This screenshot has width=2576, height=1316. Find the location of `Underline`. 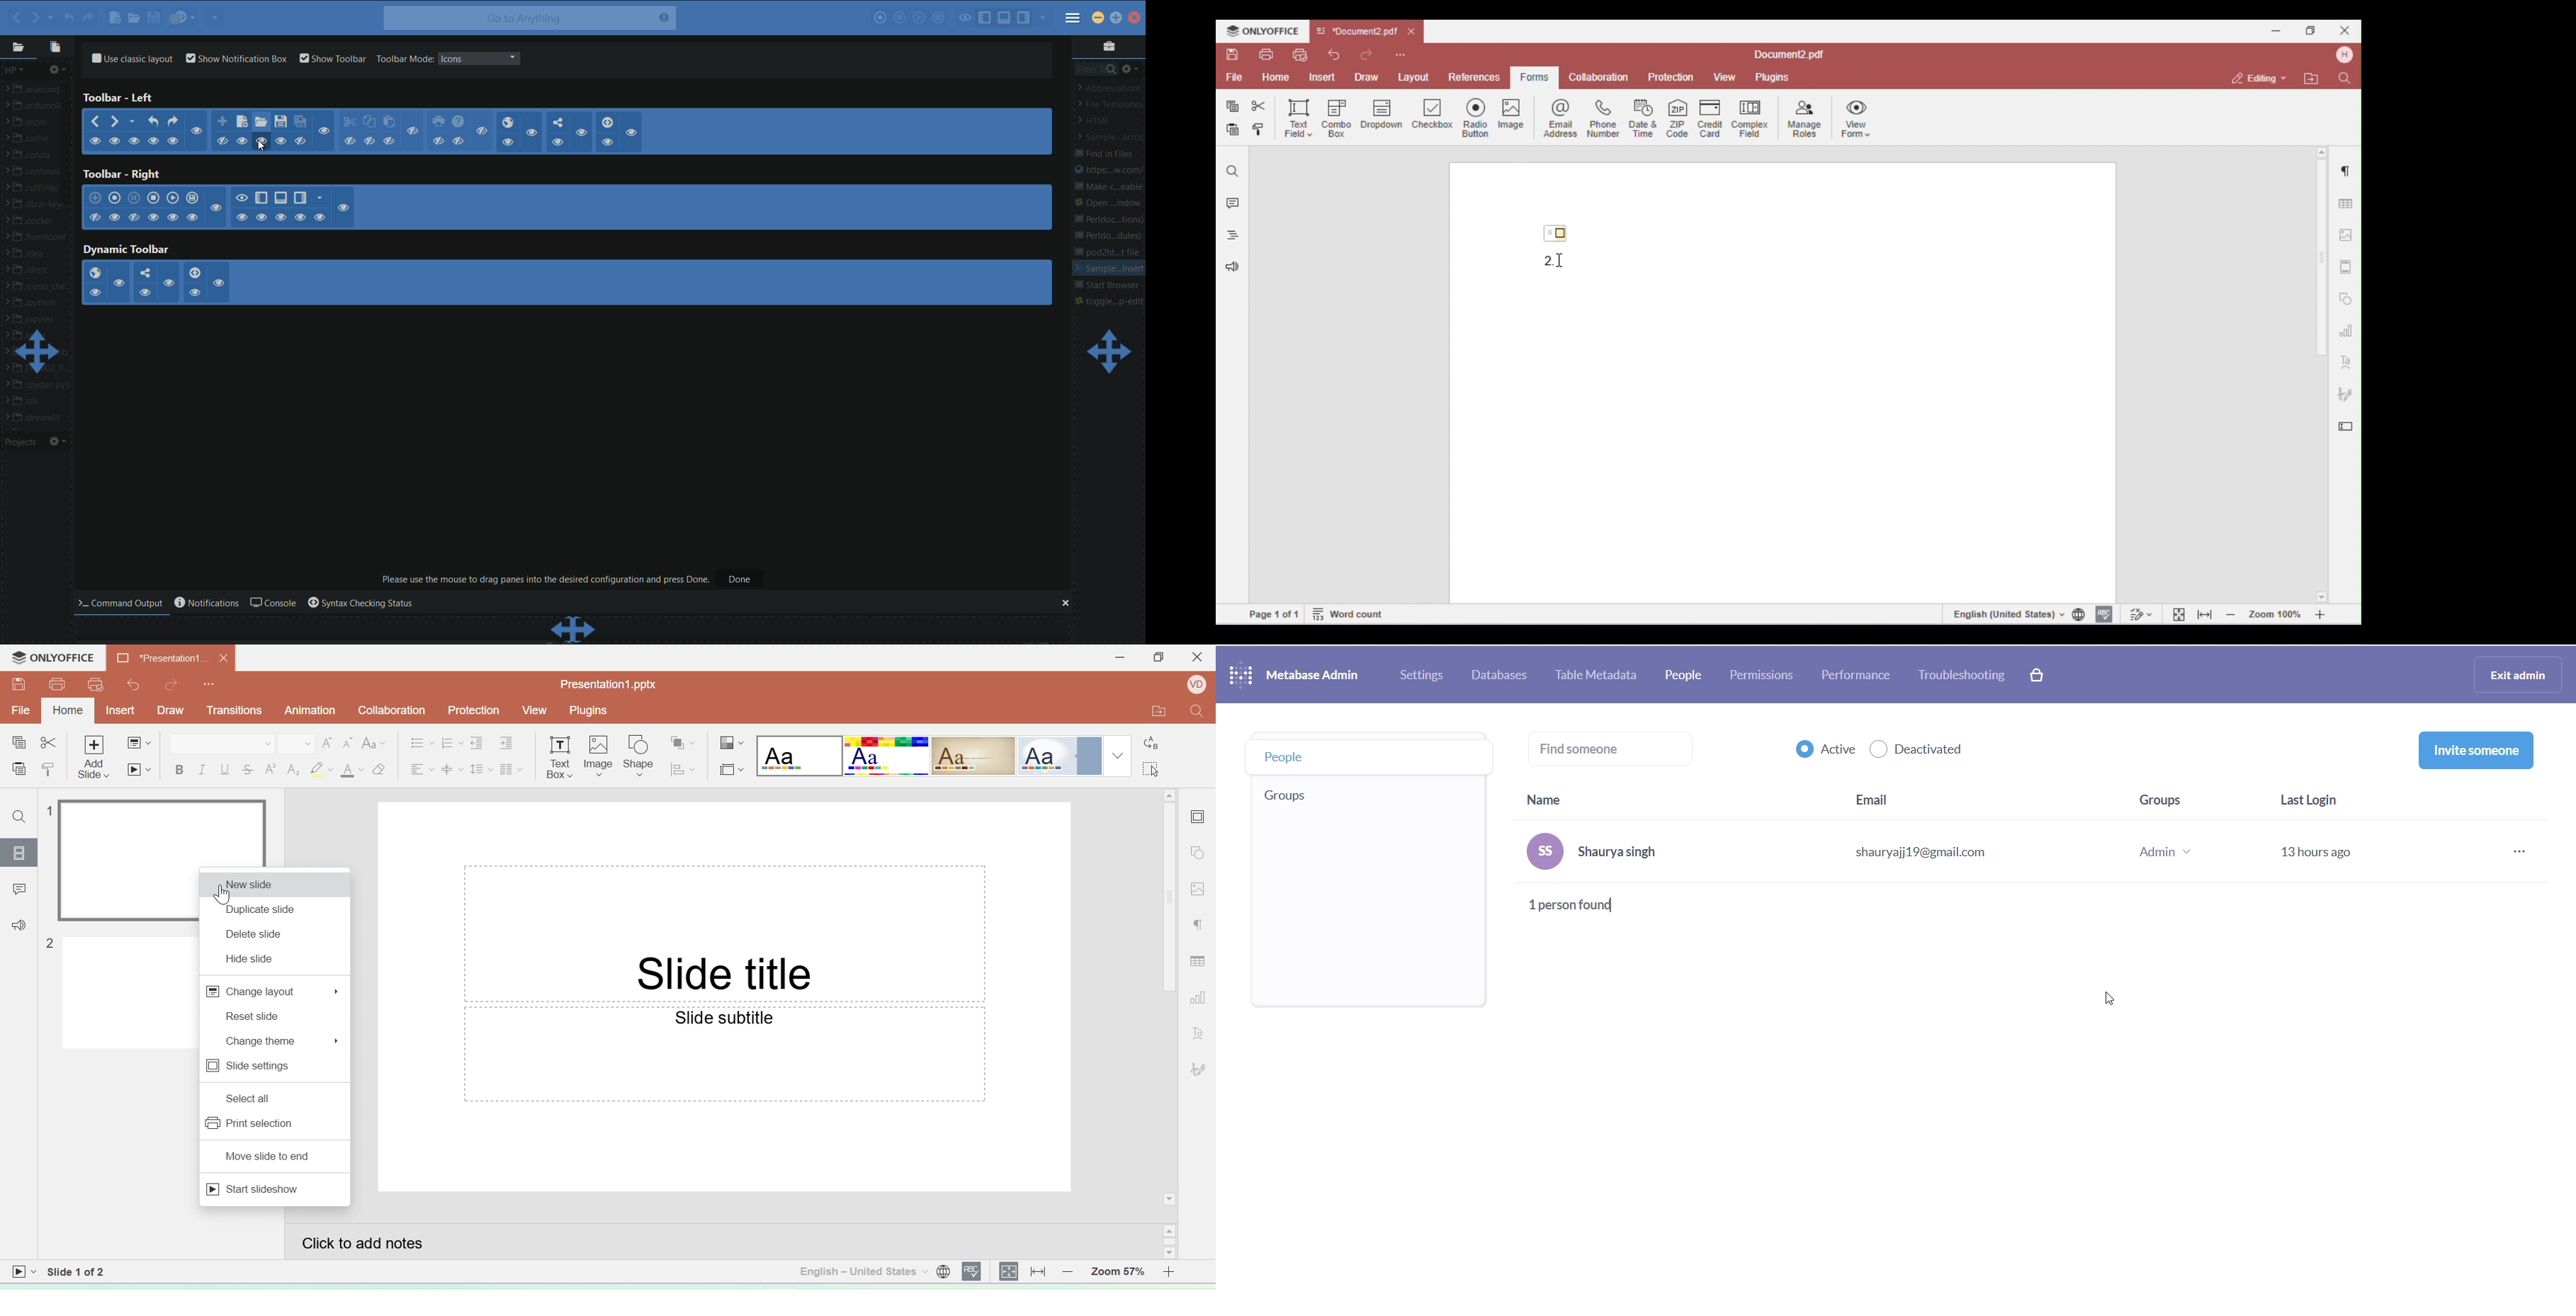

Underline is located at coordinates (225, 770).